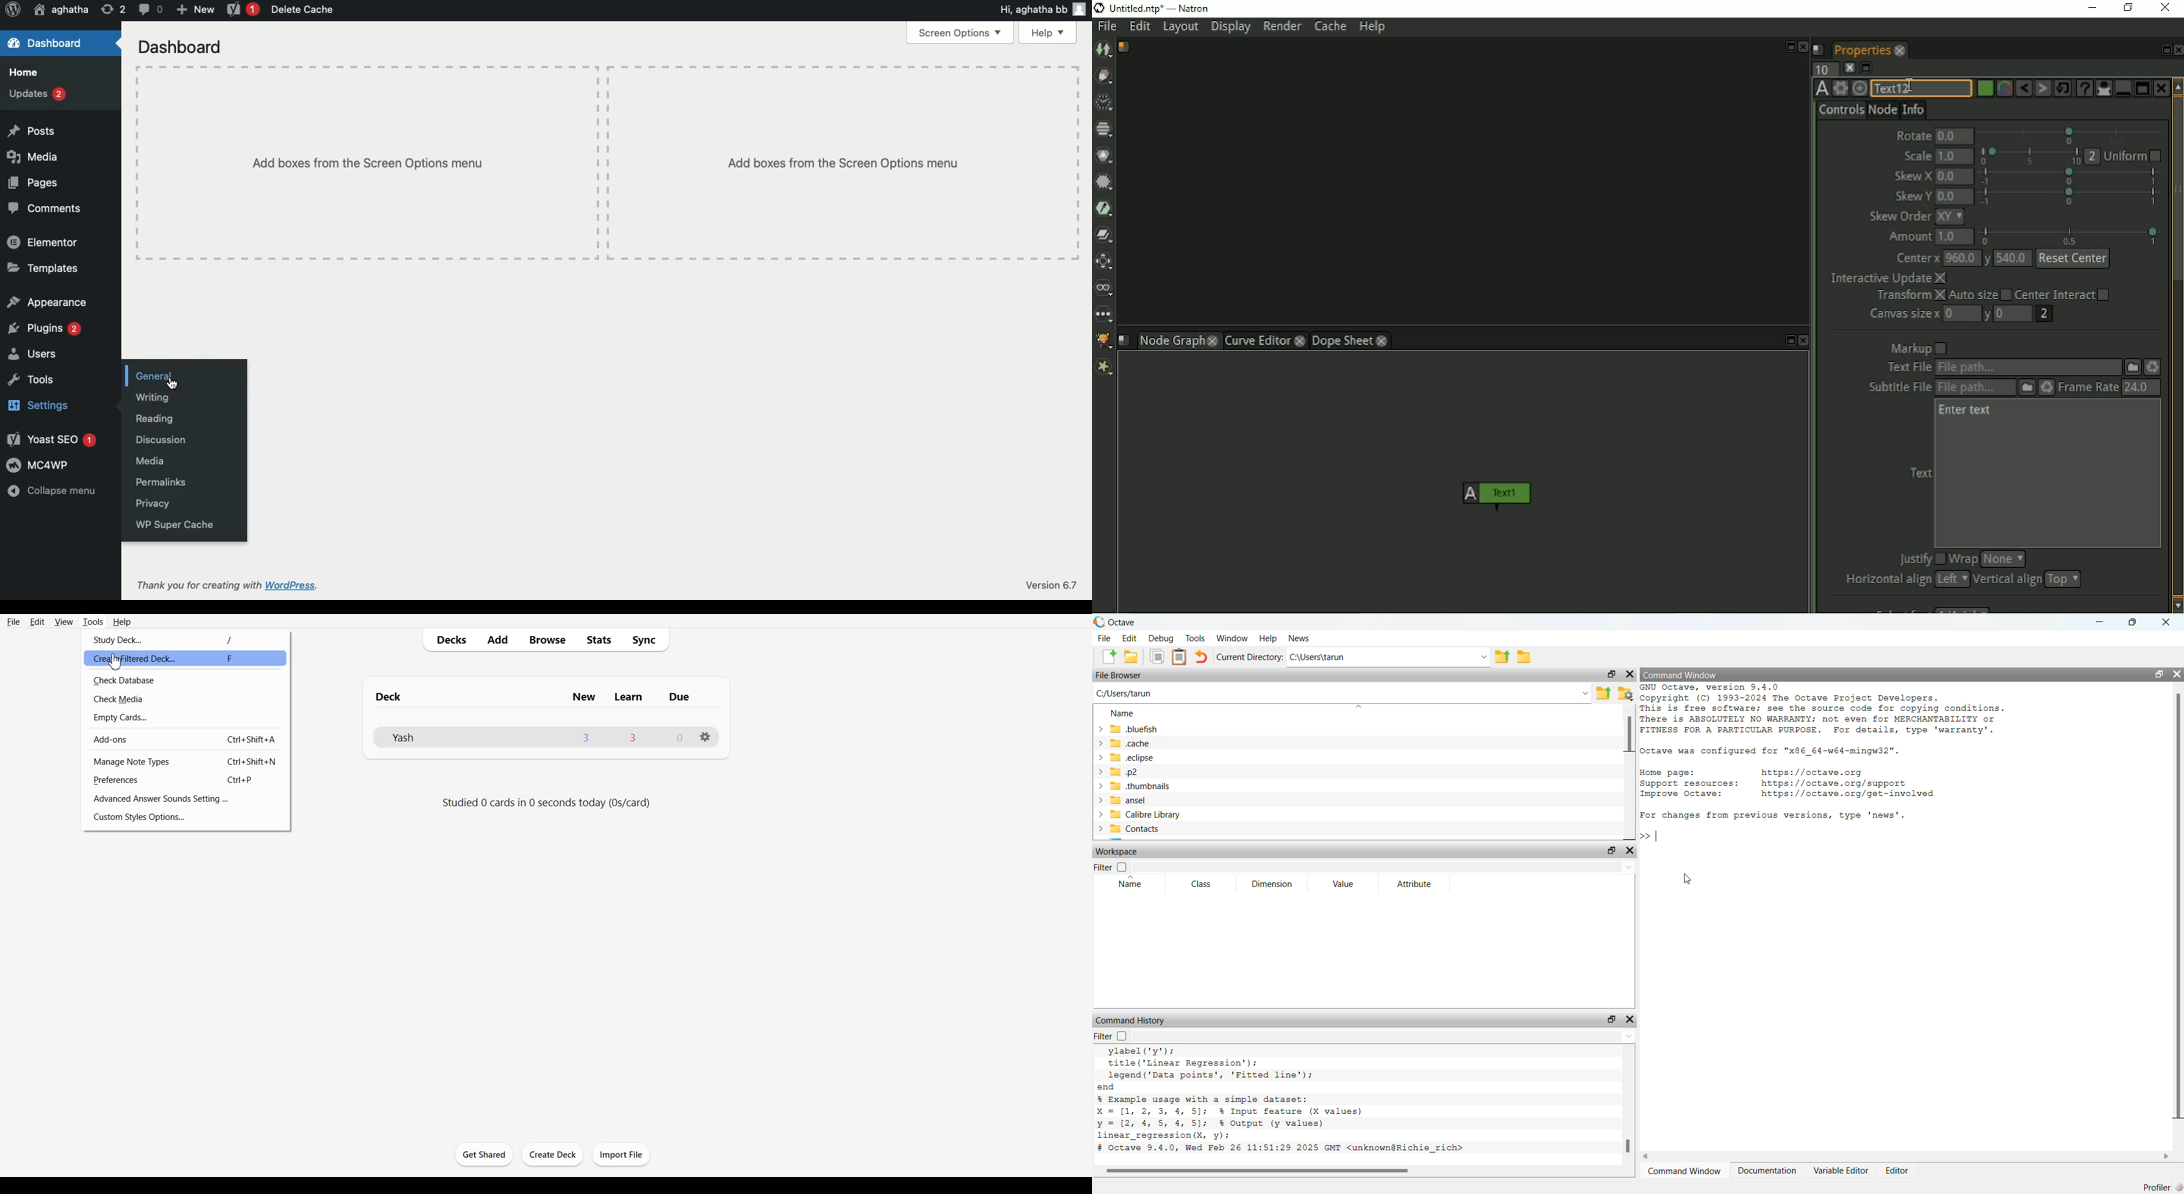 Image resolution: width=2184 pixels, height=1204 pixels. What do you see at coordinates (51, 491) in the screenshot?
I see `Collapse menu` at bounding box center [51, 491].